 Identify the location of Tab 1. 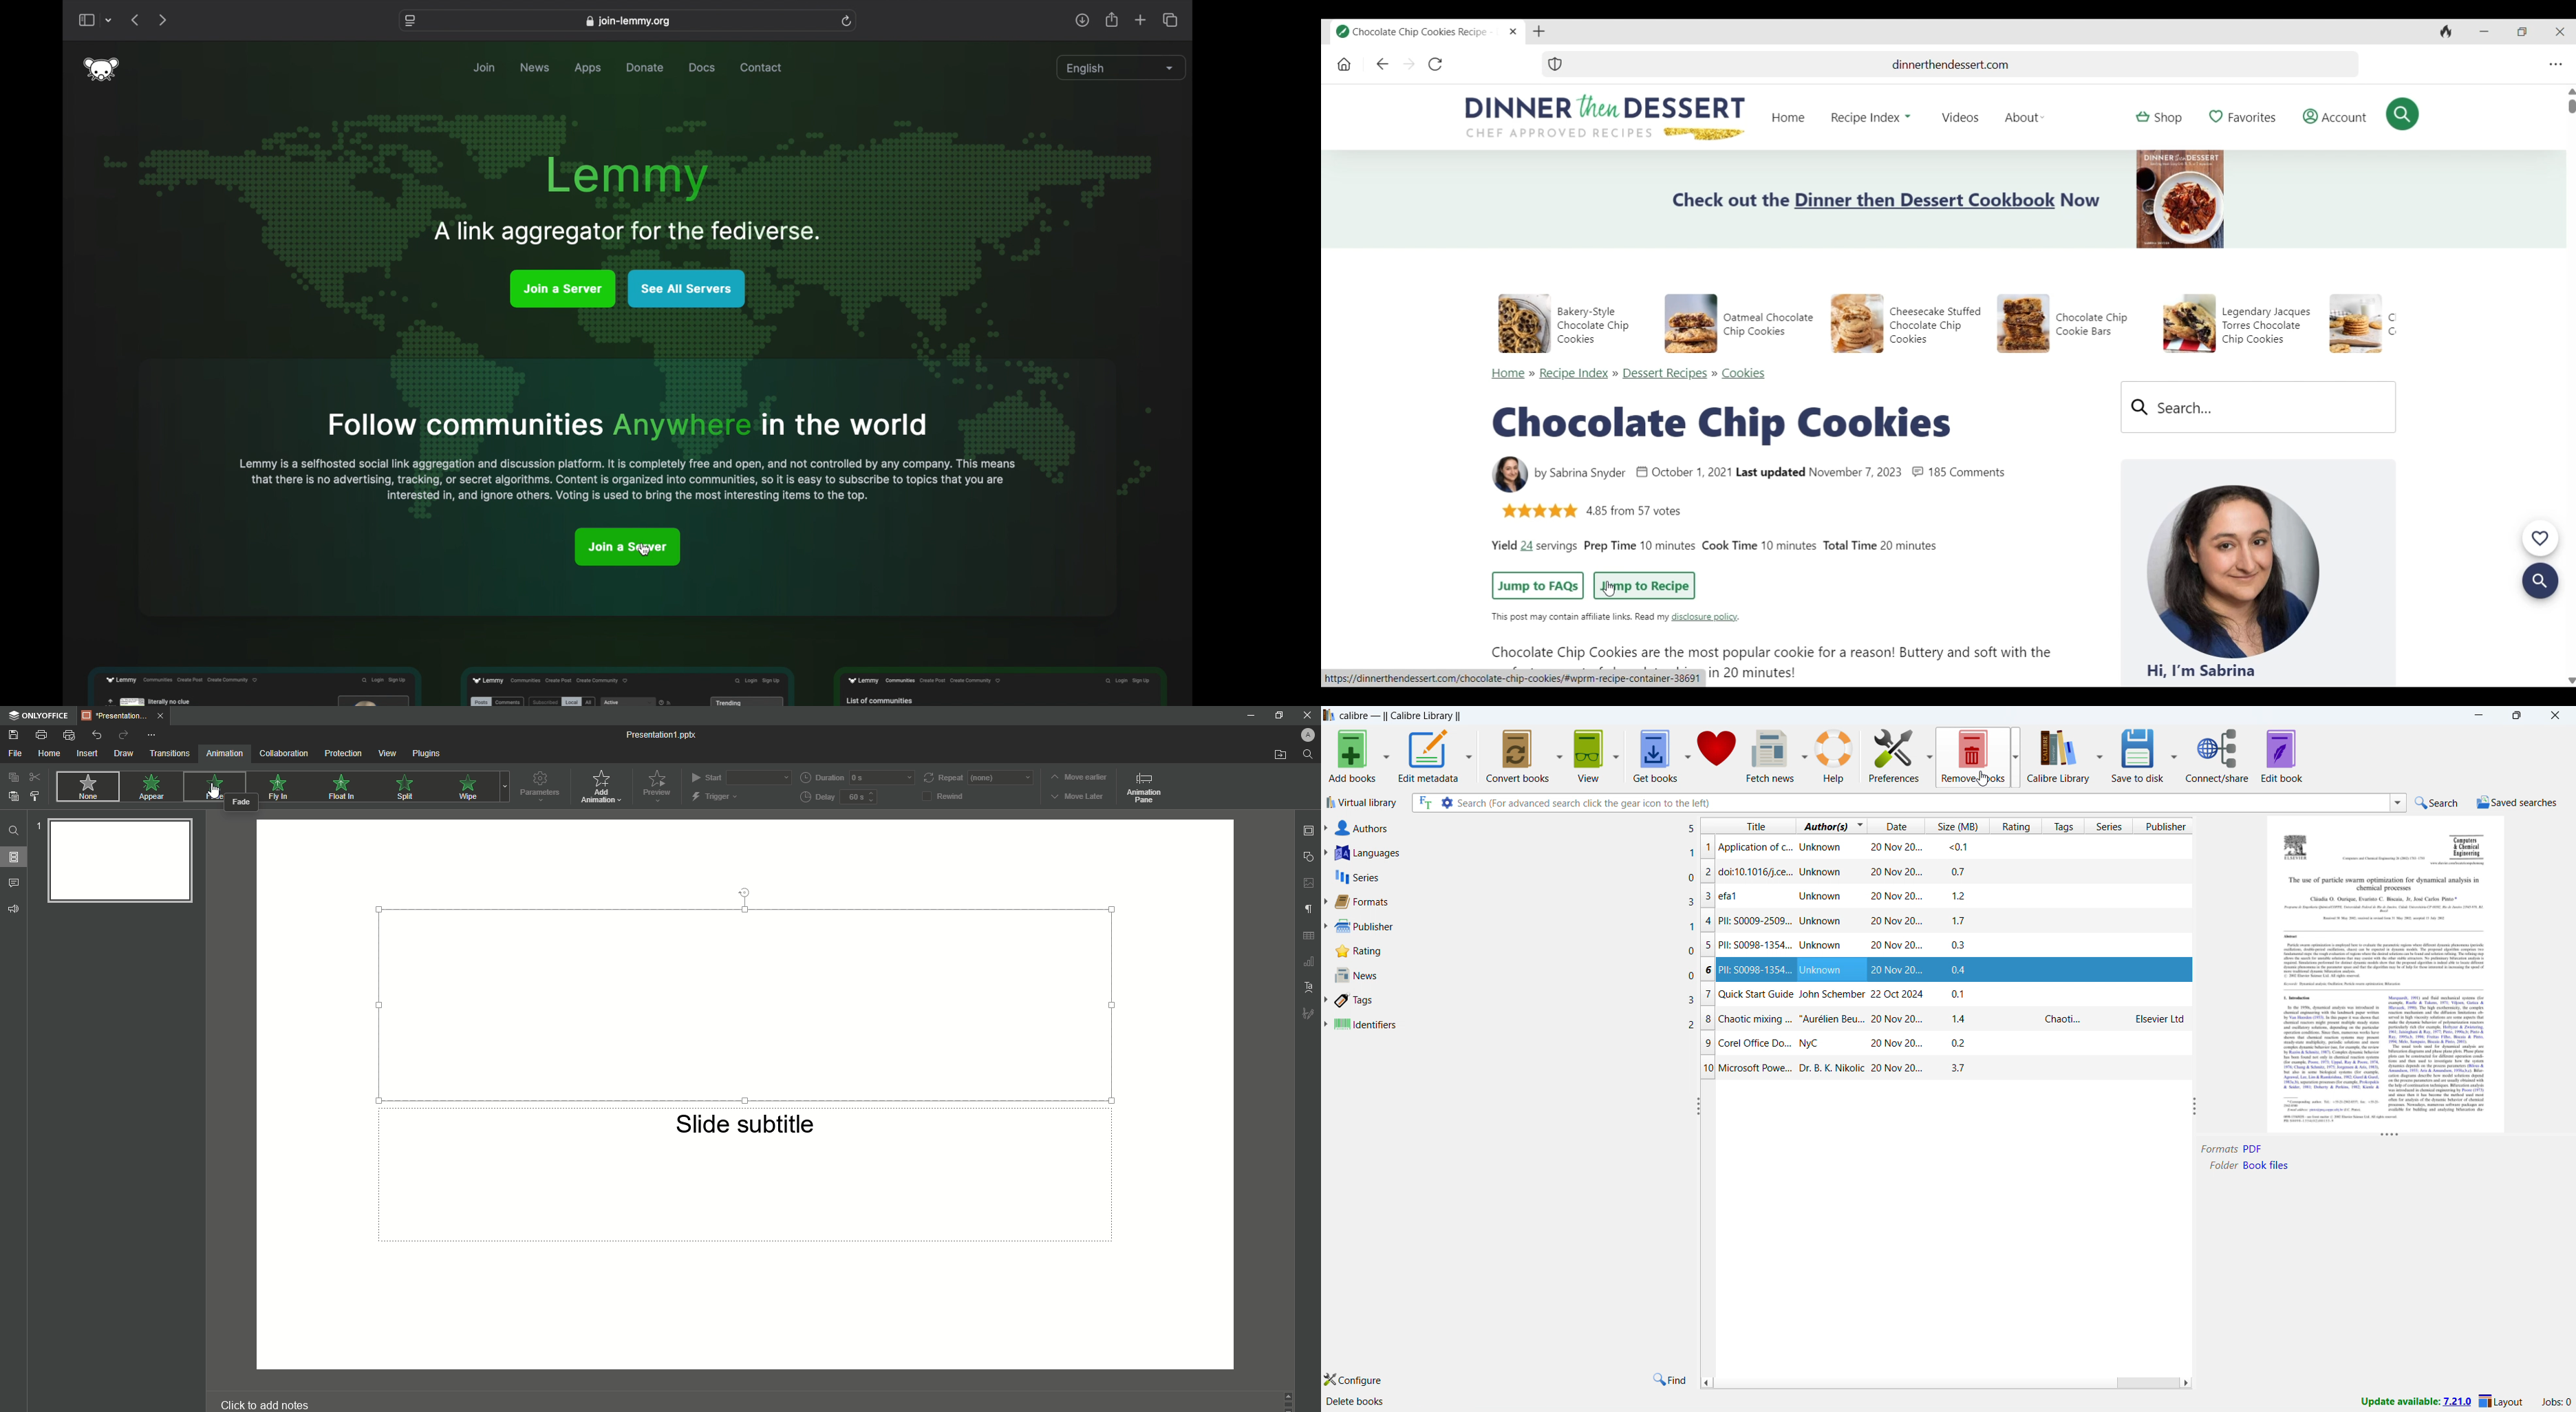
(122, 716).